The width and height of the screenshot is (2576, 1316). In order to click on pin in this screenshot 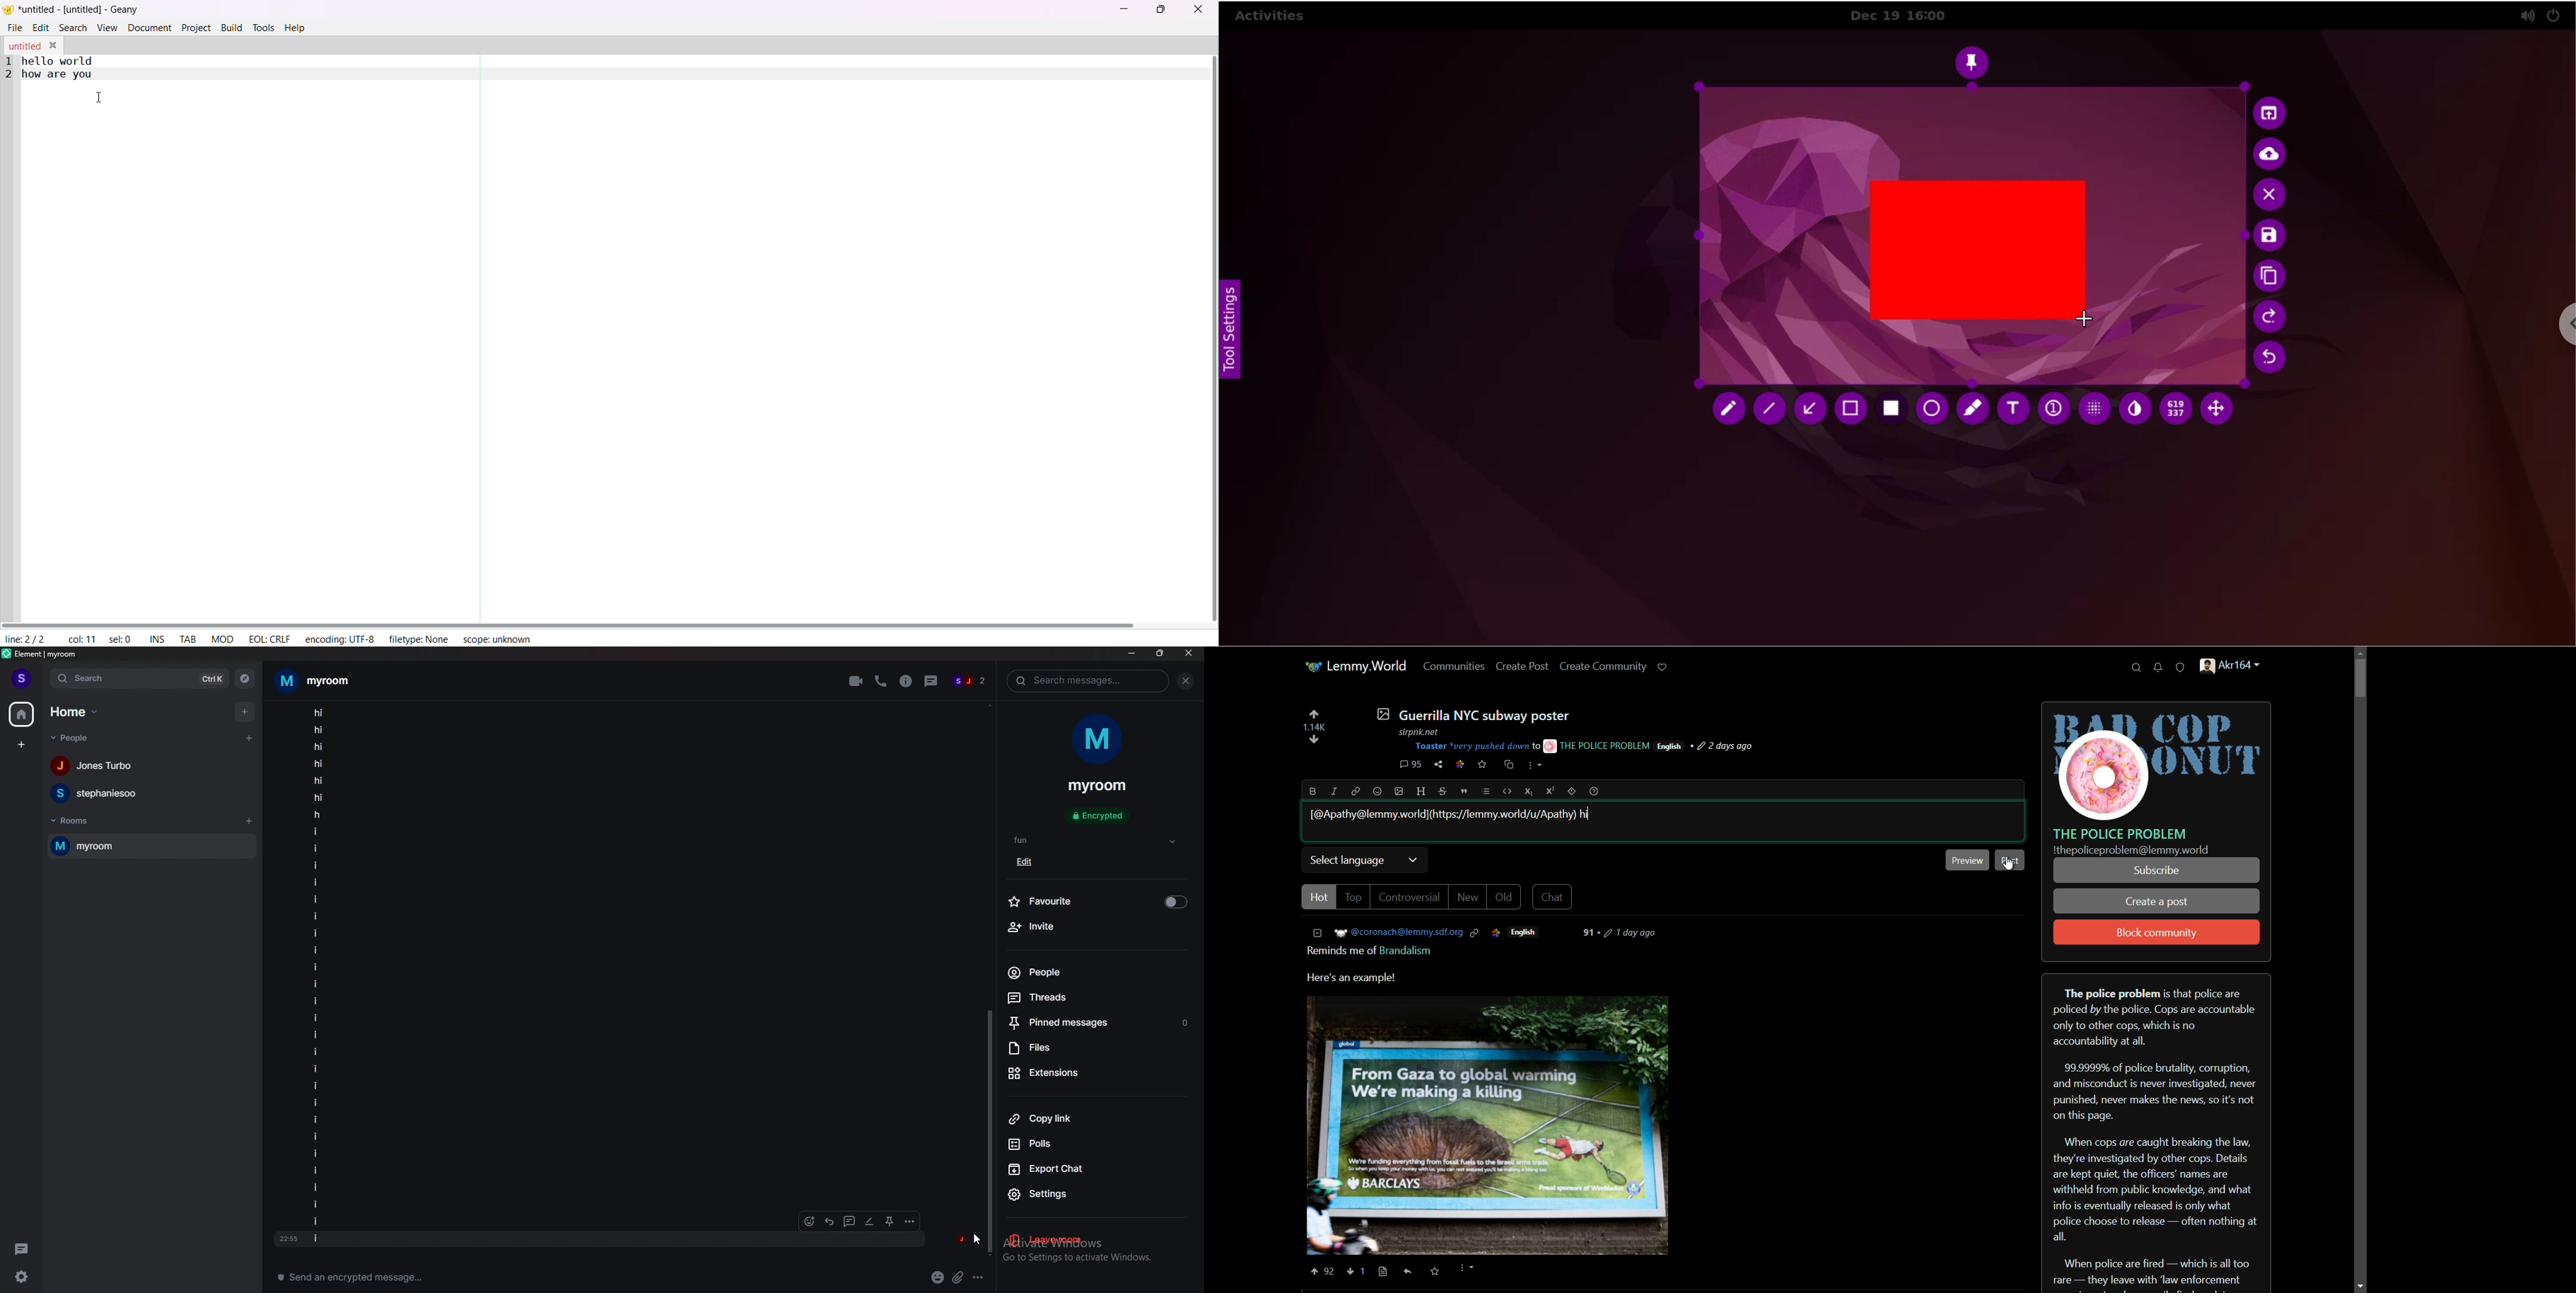, I will do `click(891, 1220)`.